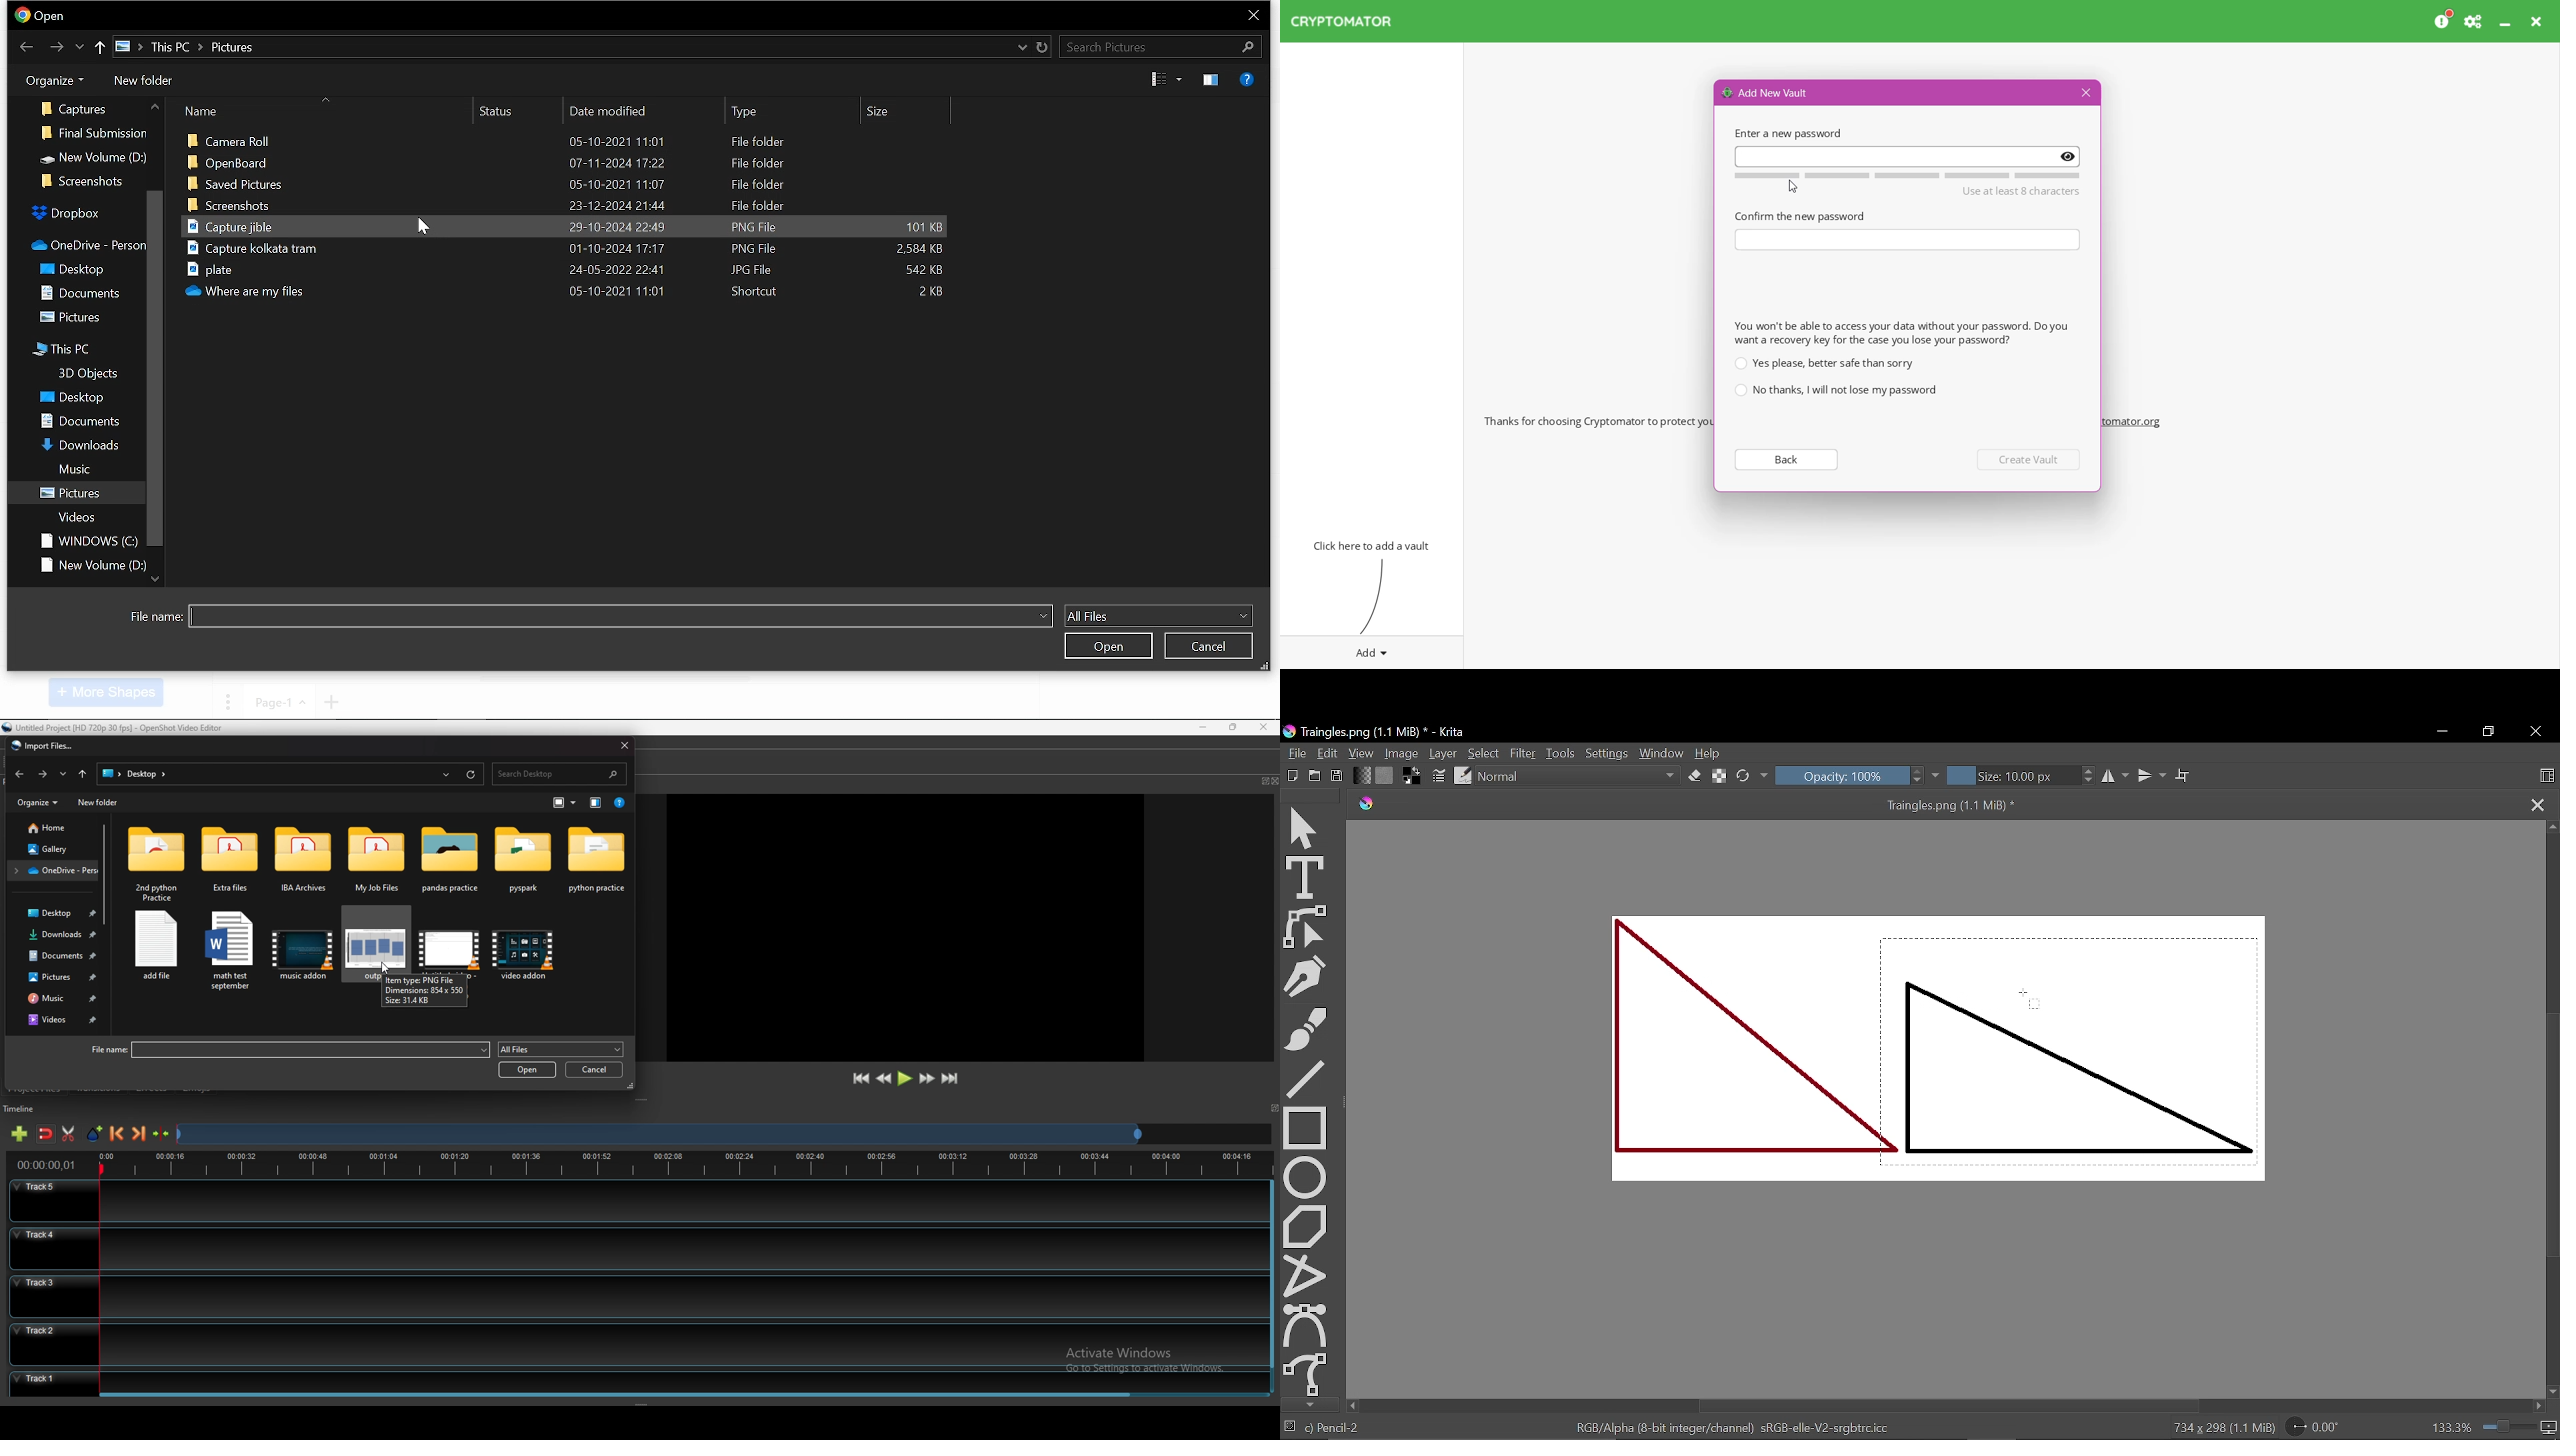  I want to click on Select tool, so click(1306, 829).